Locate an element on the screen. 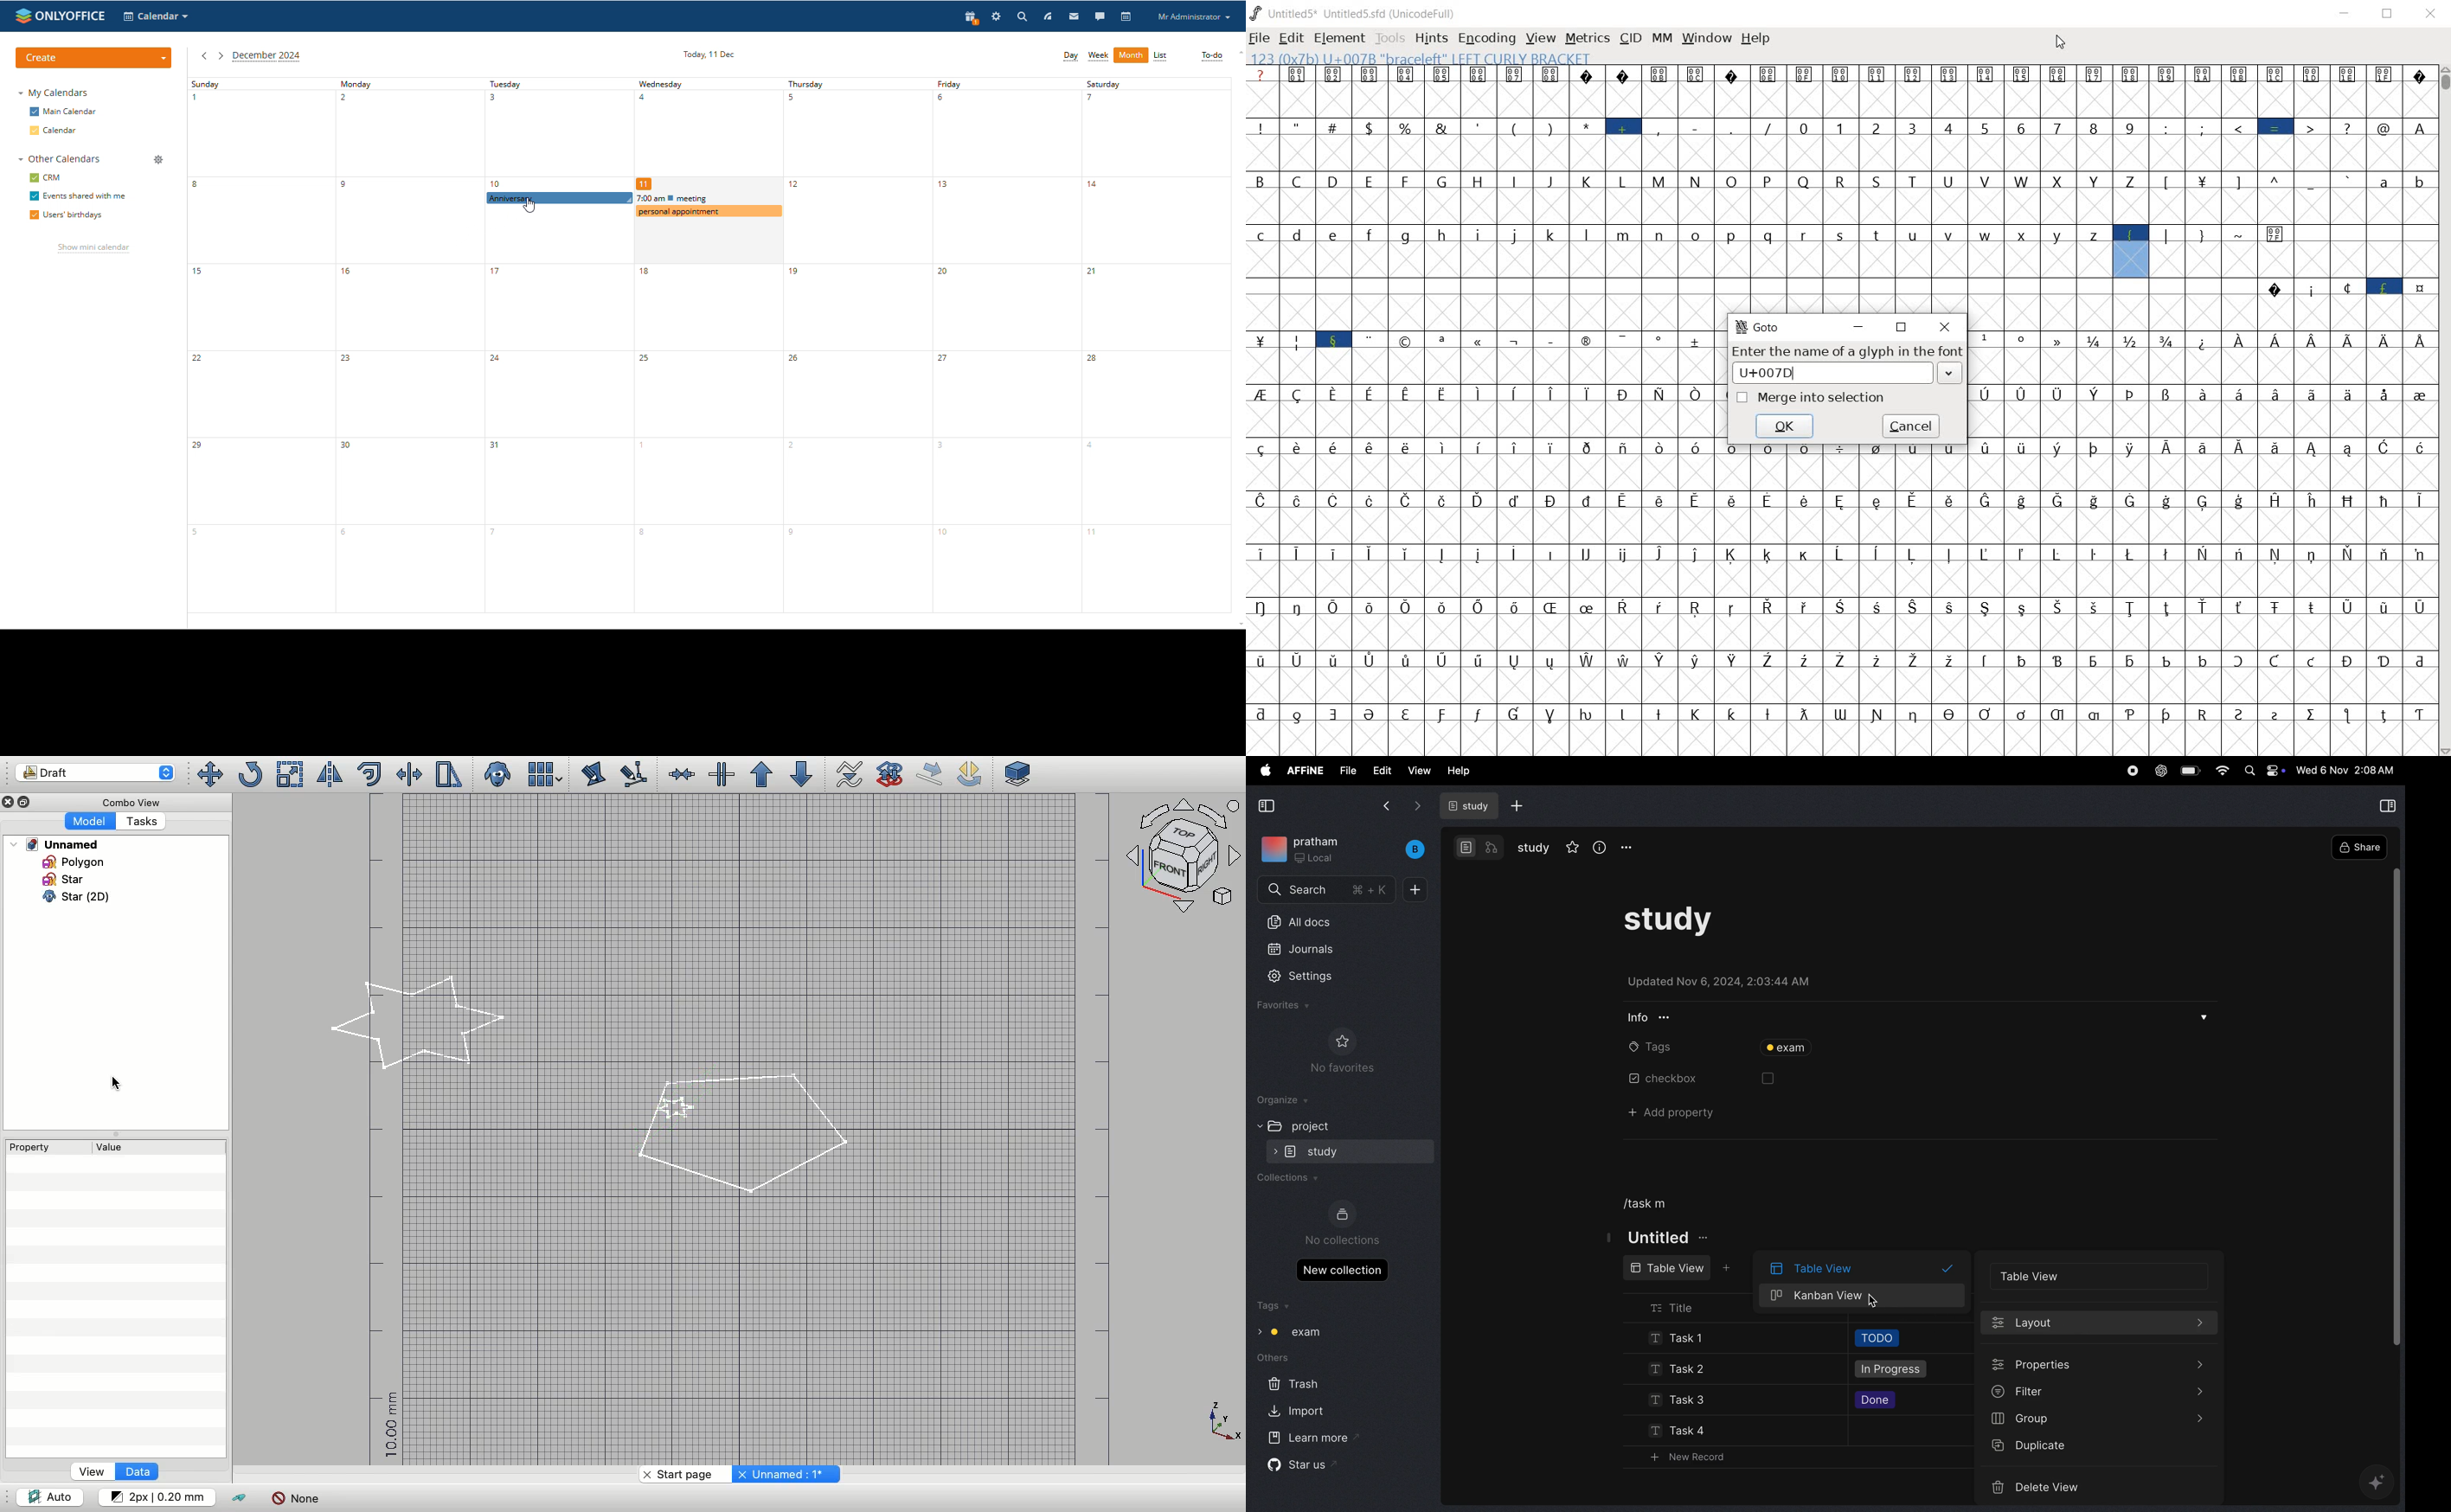 Image resolution: width=2464 pixels, height=1512 pixels. work space is located at coordinates (1342, 850).